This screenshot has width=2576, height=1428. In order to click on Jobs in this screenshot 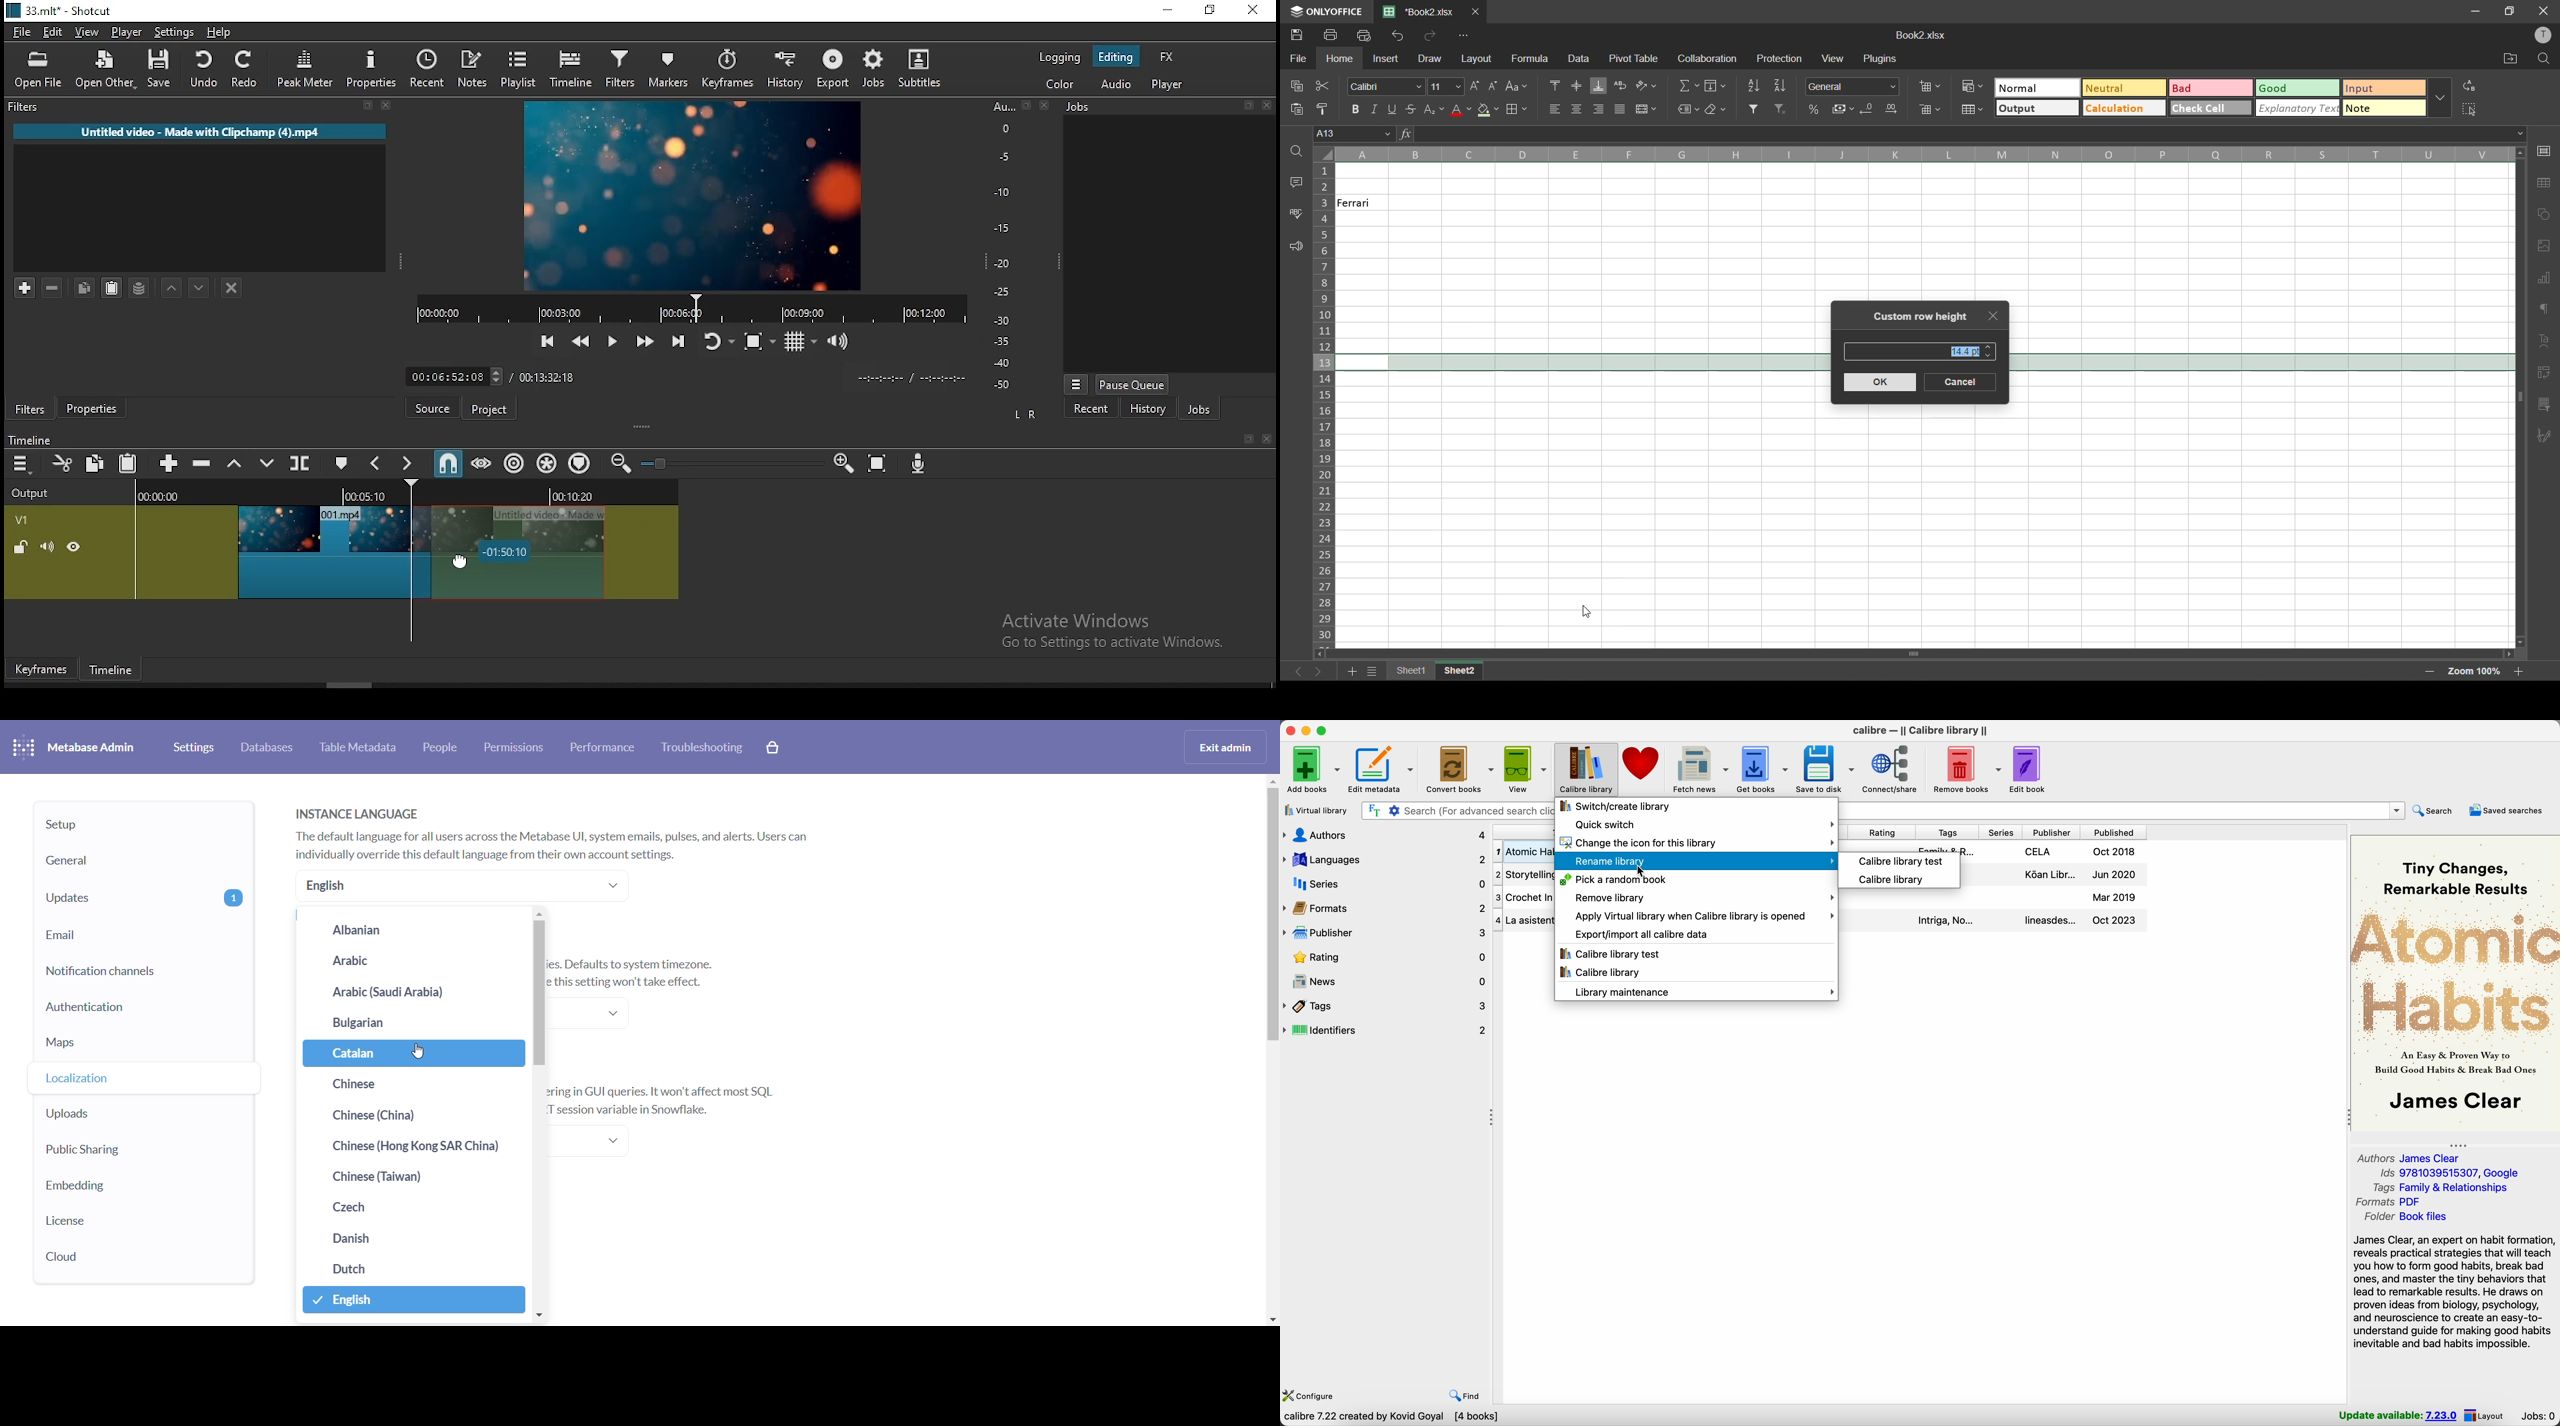, I will do `click(1171, 108)`.